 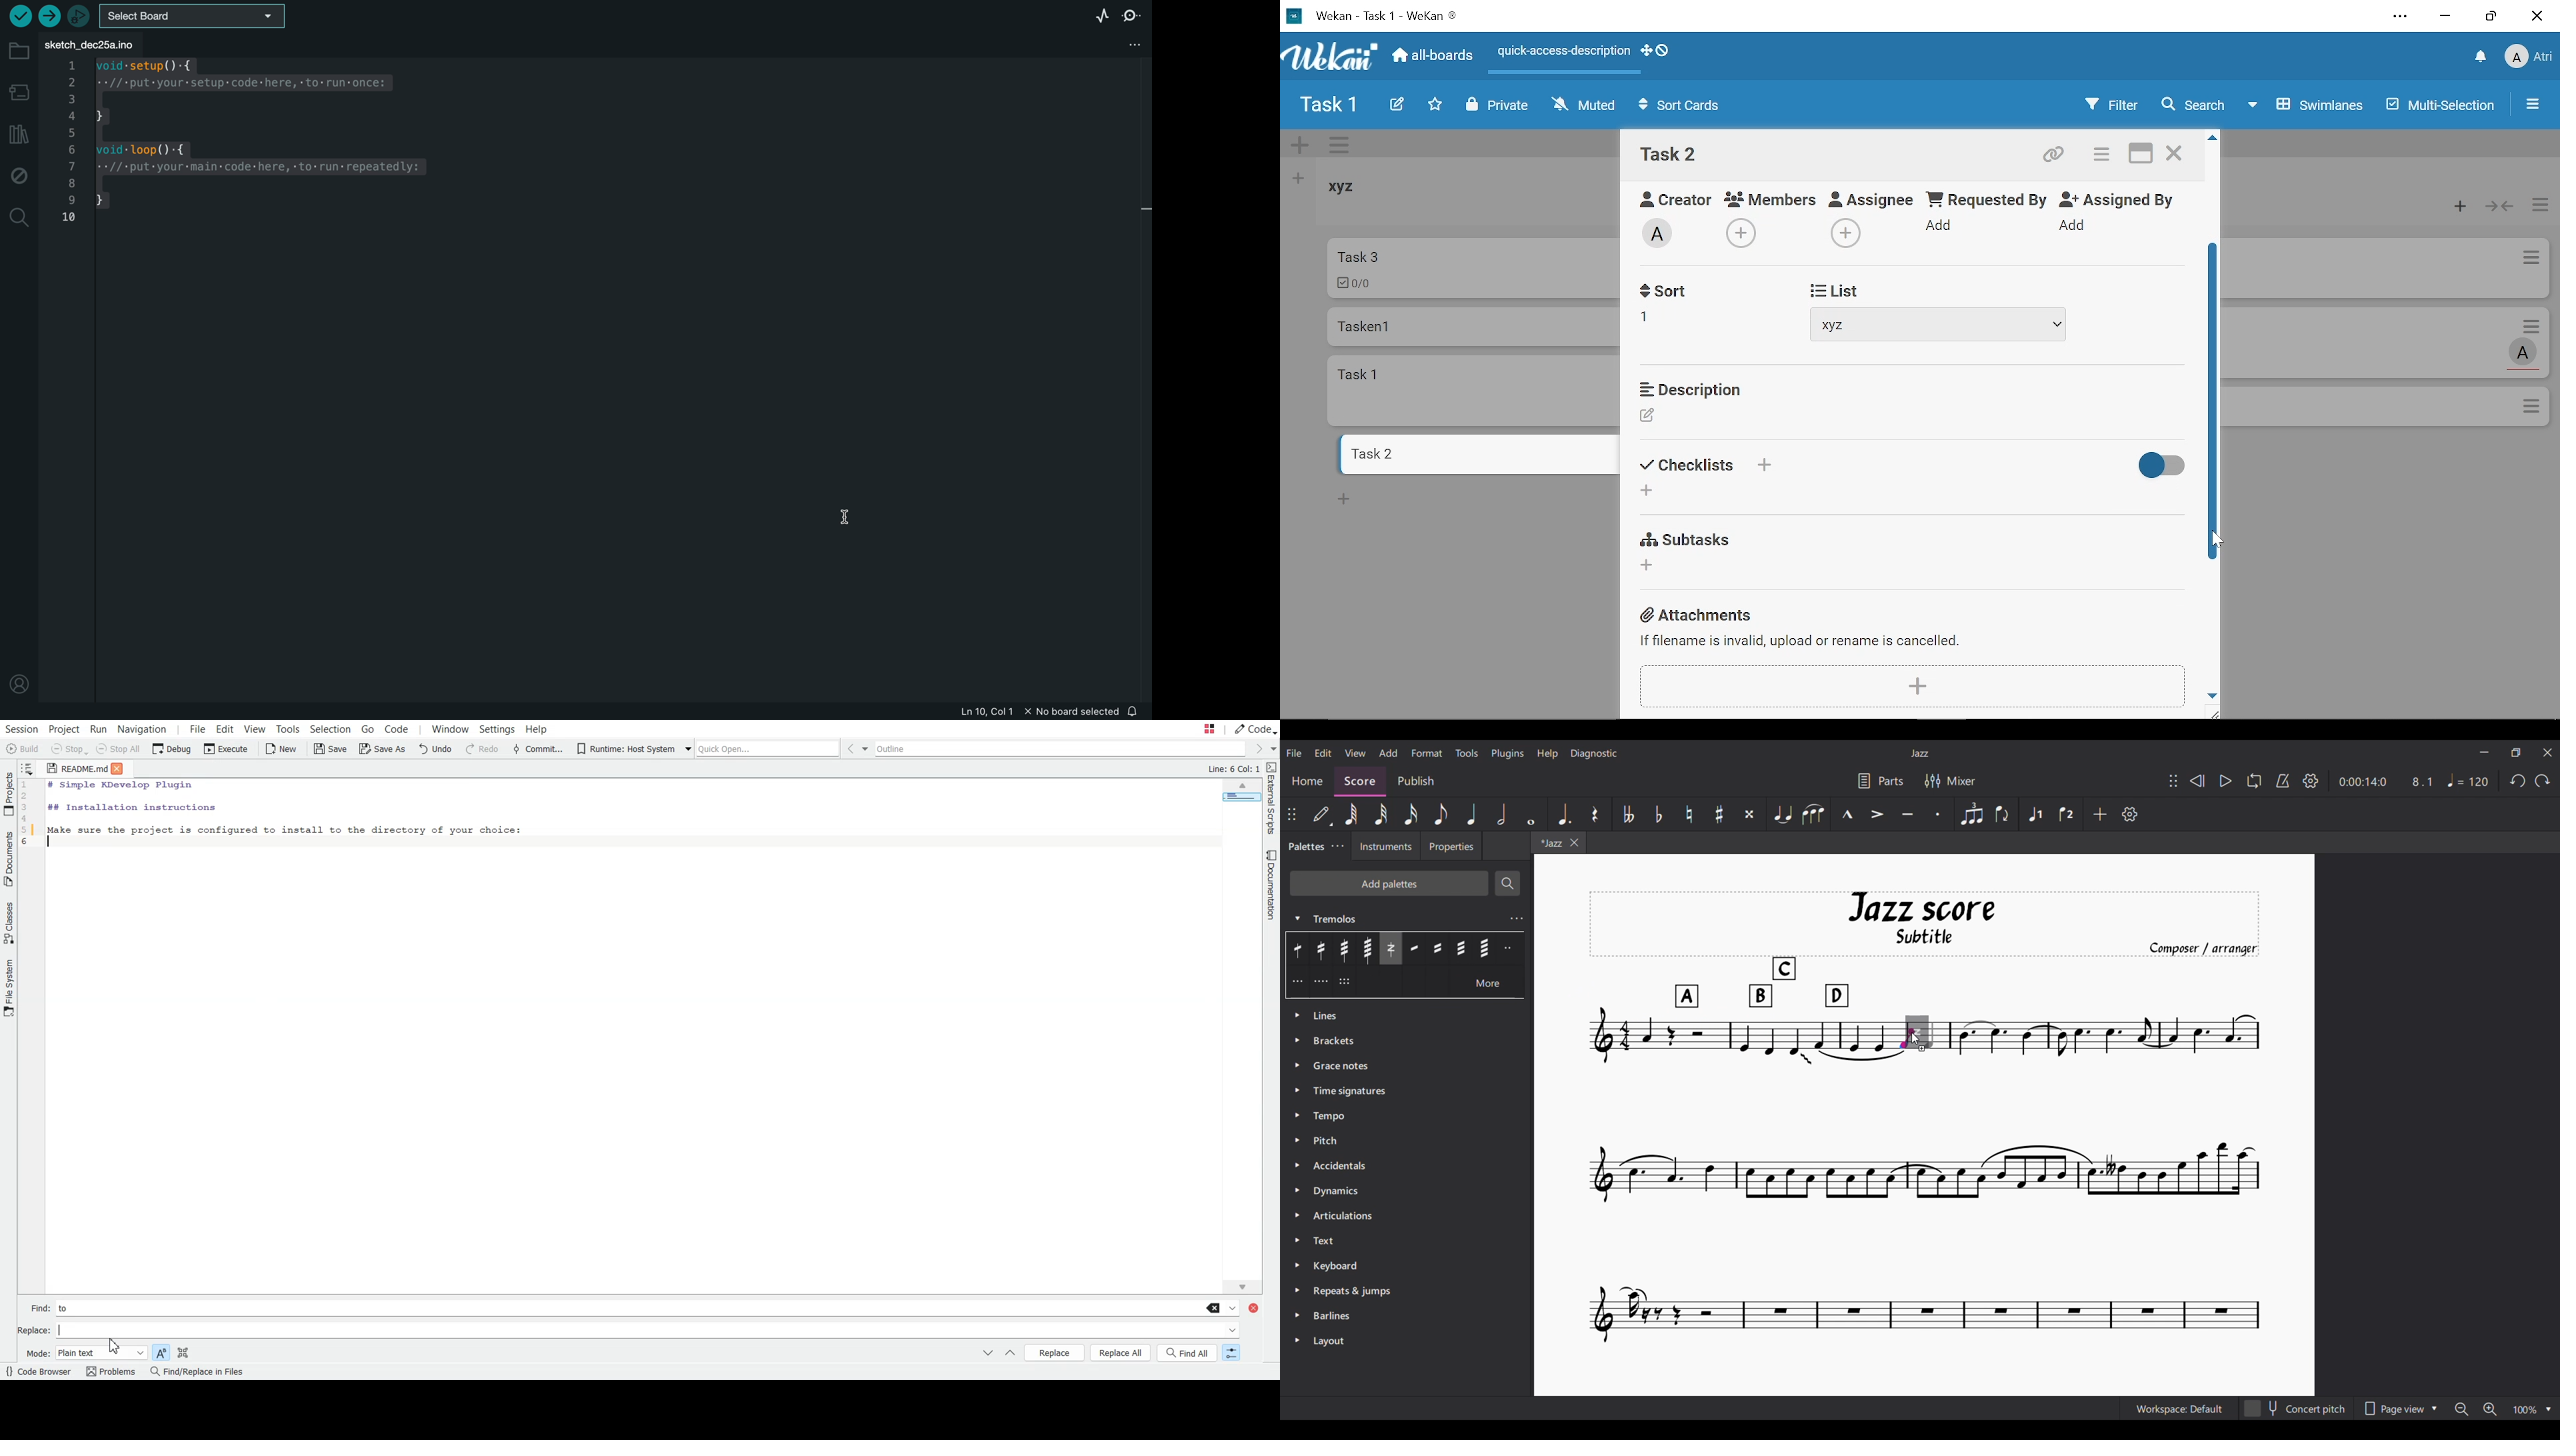 What do you see at coordinates (2446, 19) in the screenshot?
I see `Minimize` at bounding box center [2446, 19].